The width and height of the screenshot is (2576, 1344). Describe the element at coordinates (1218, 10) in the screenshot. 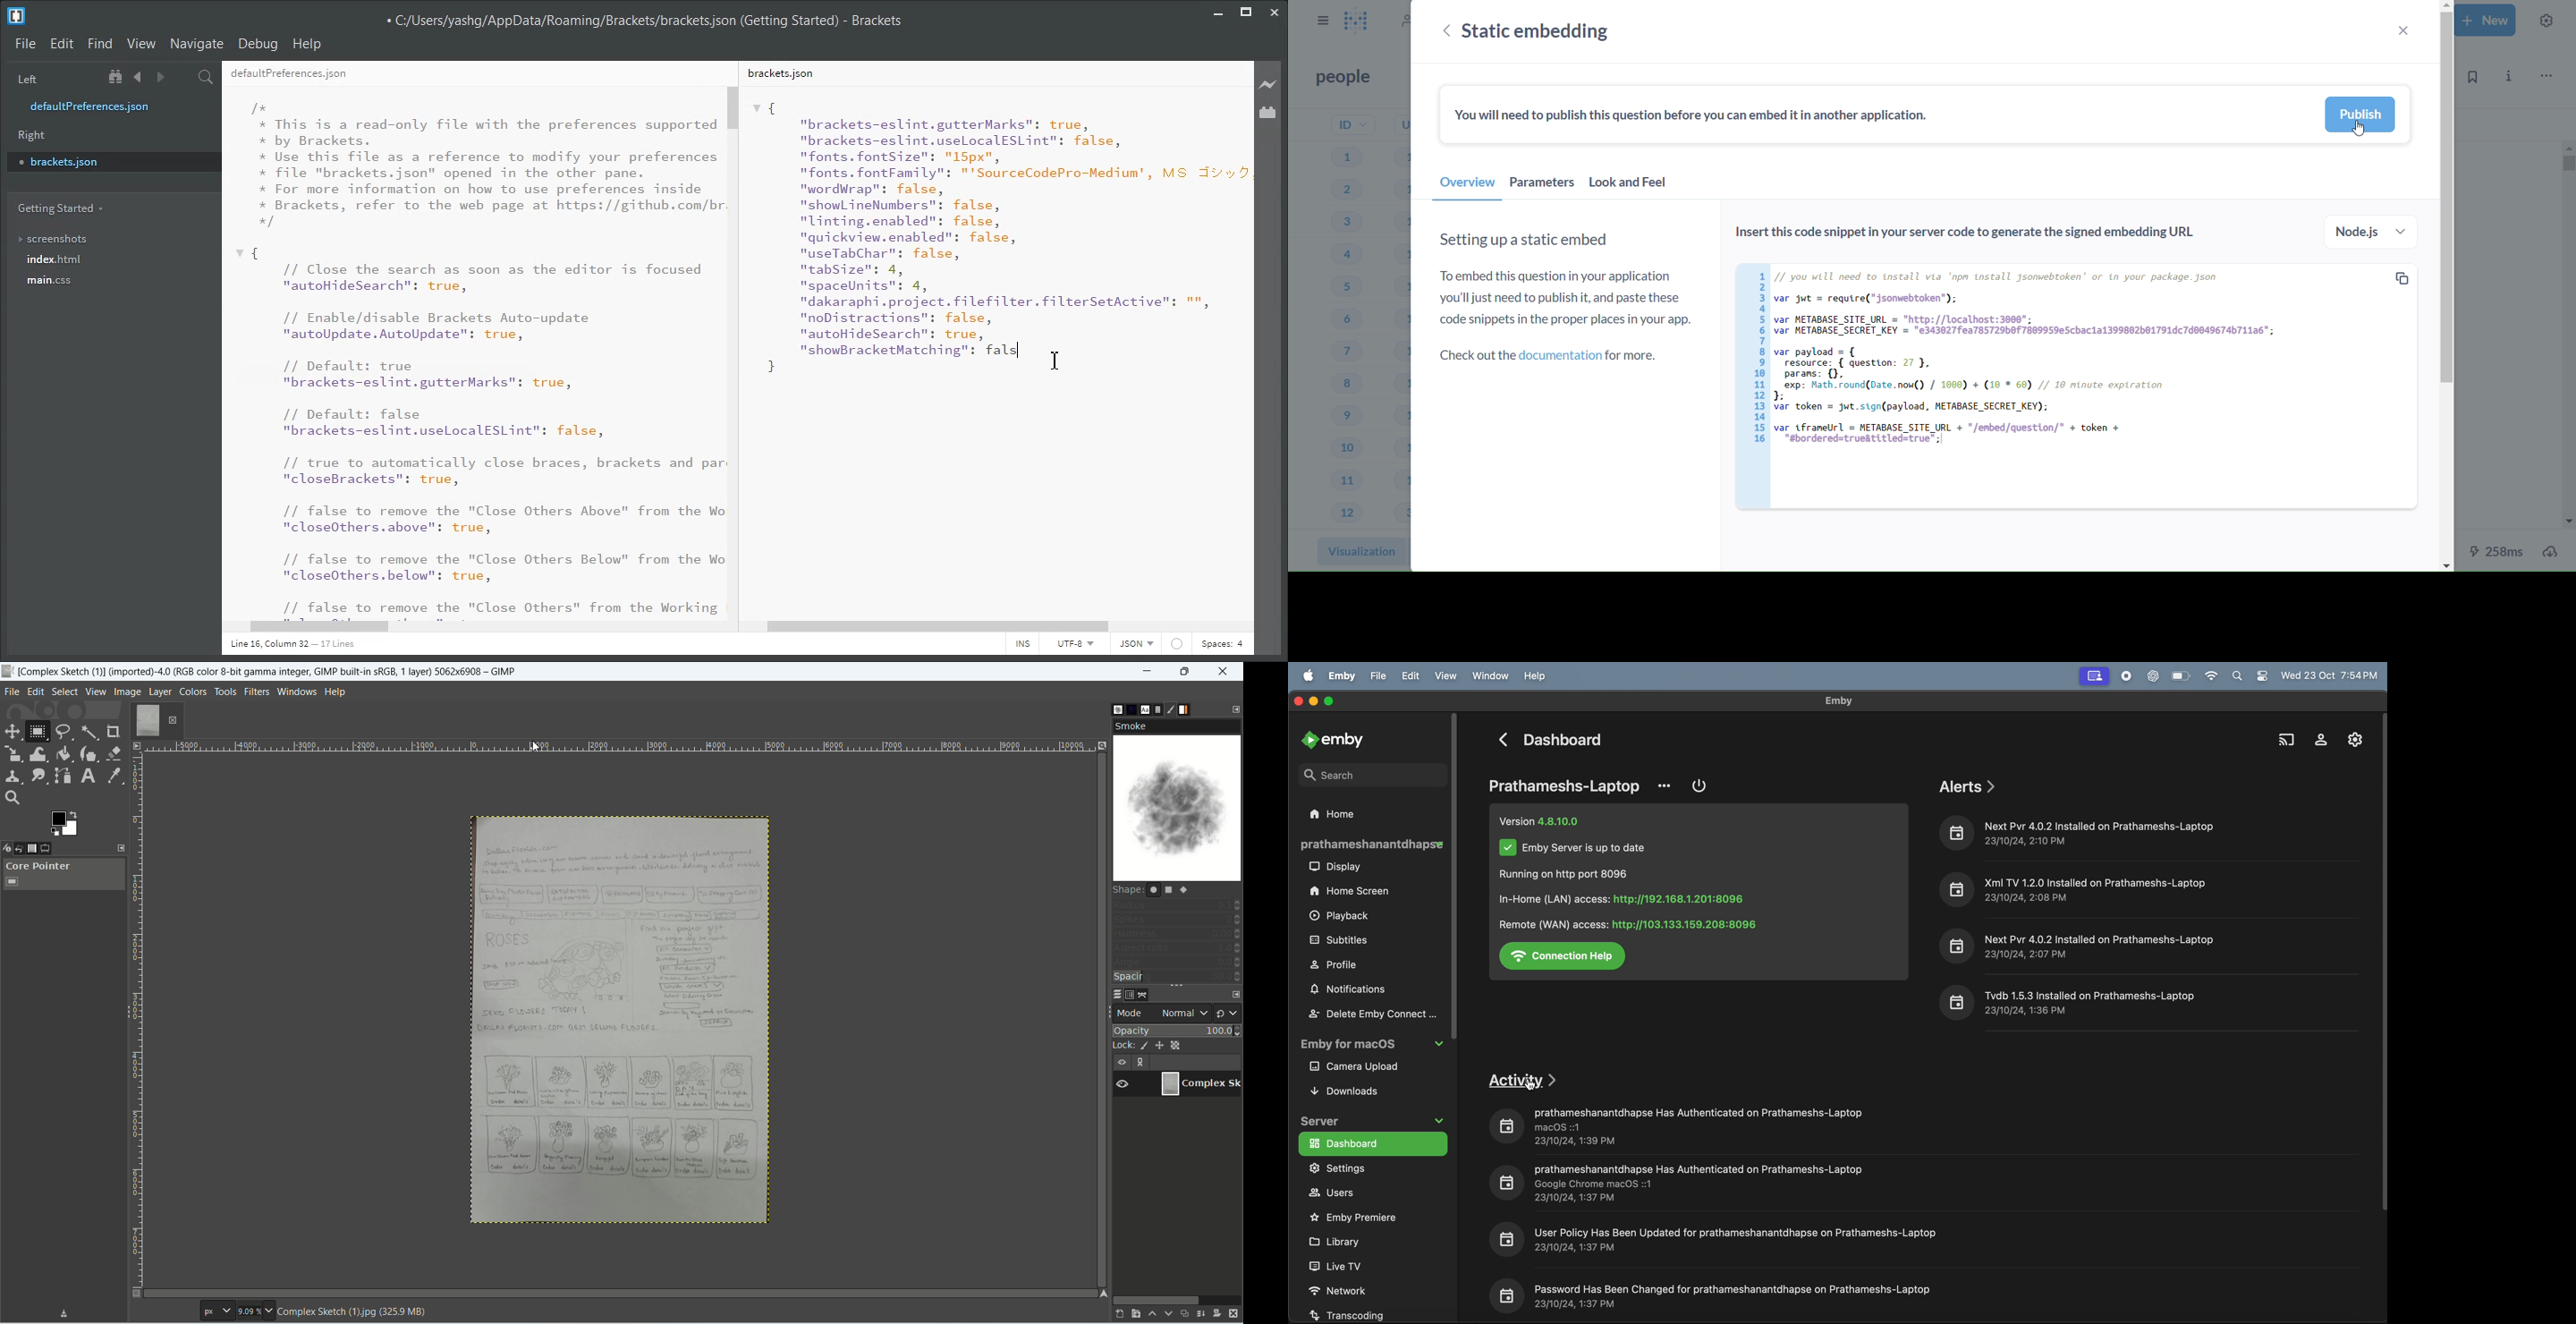

I see `Minimize` at that location.